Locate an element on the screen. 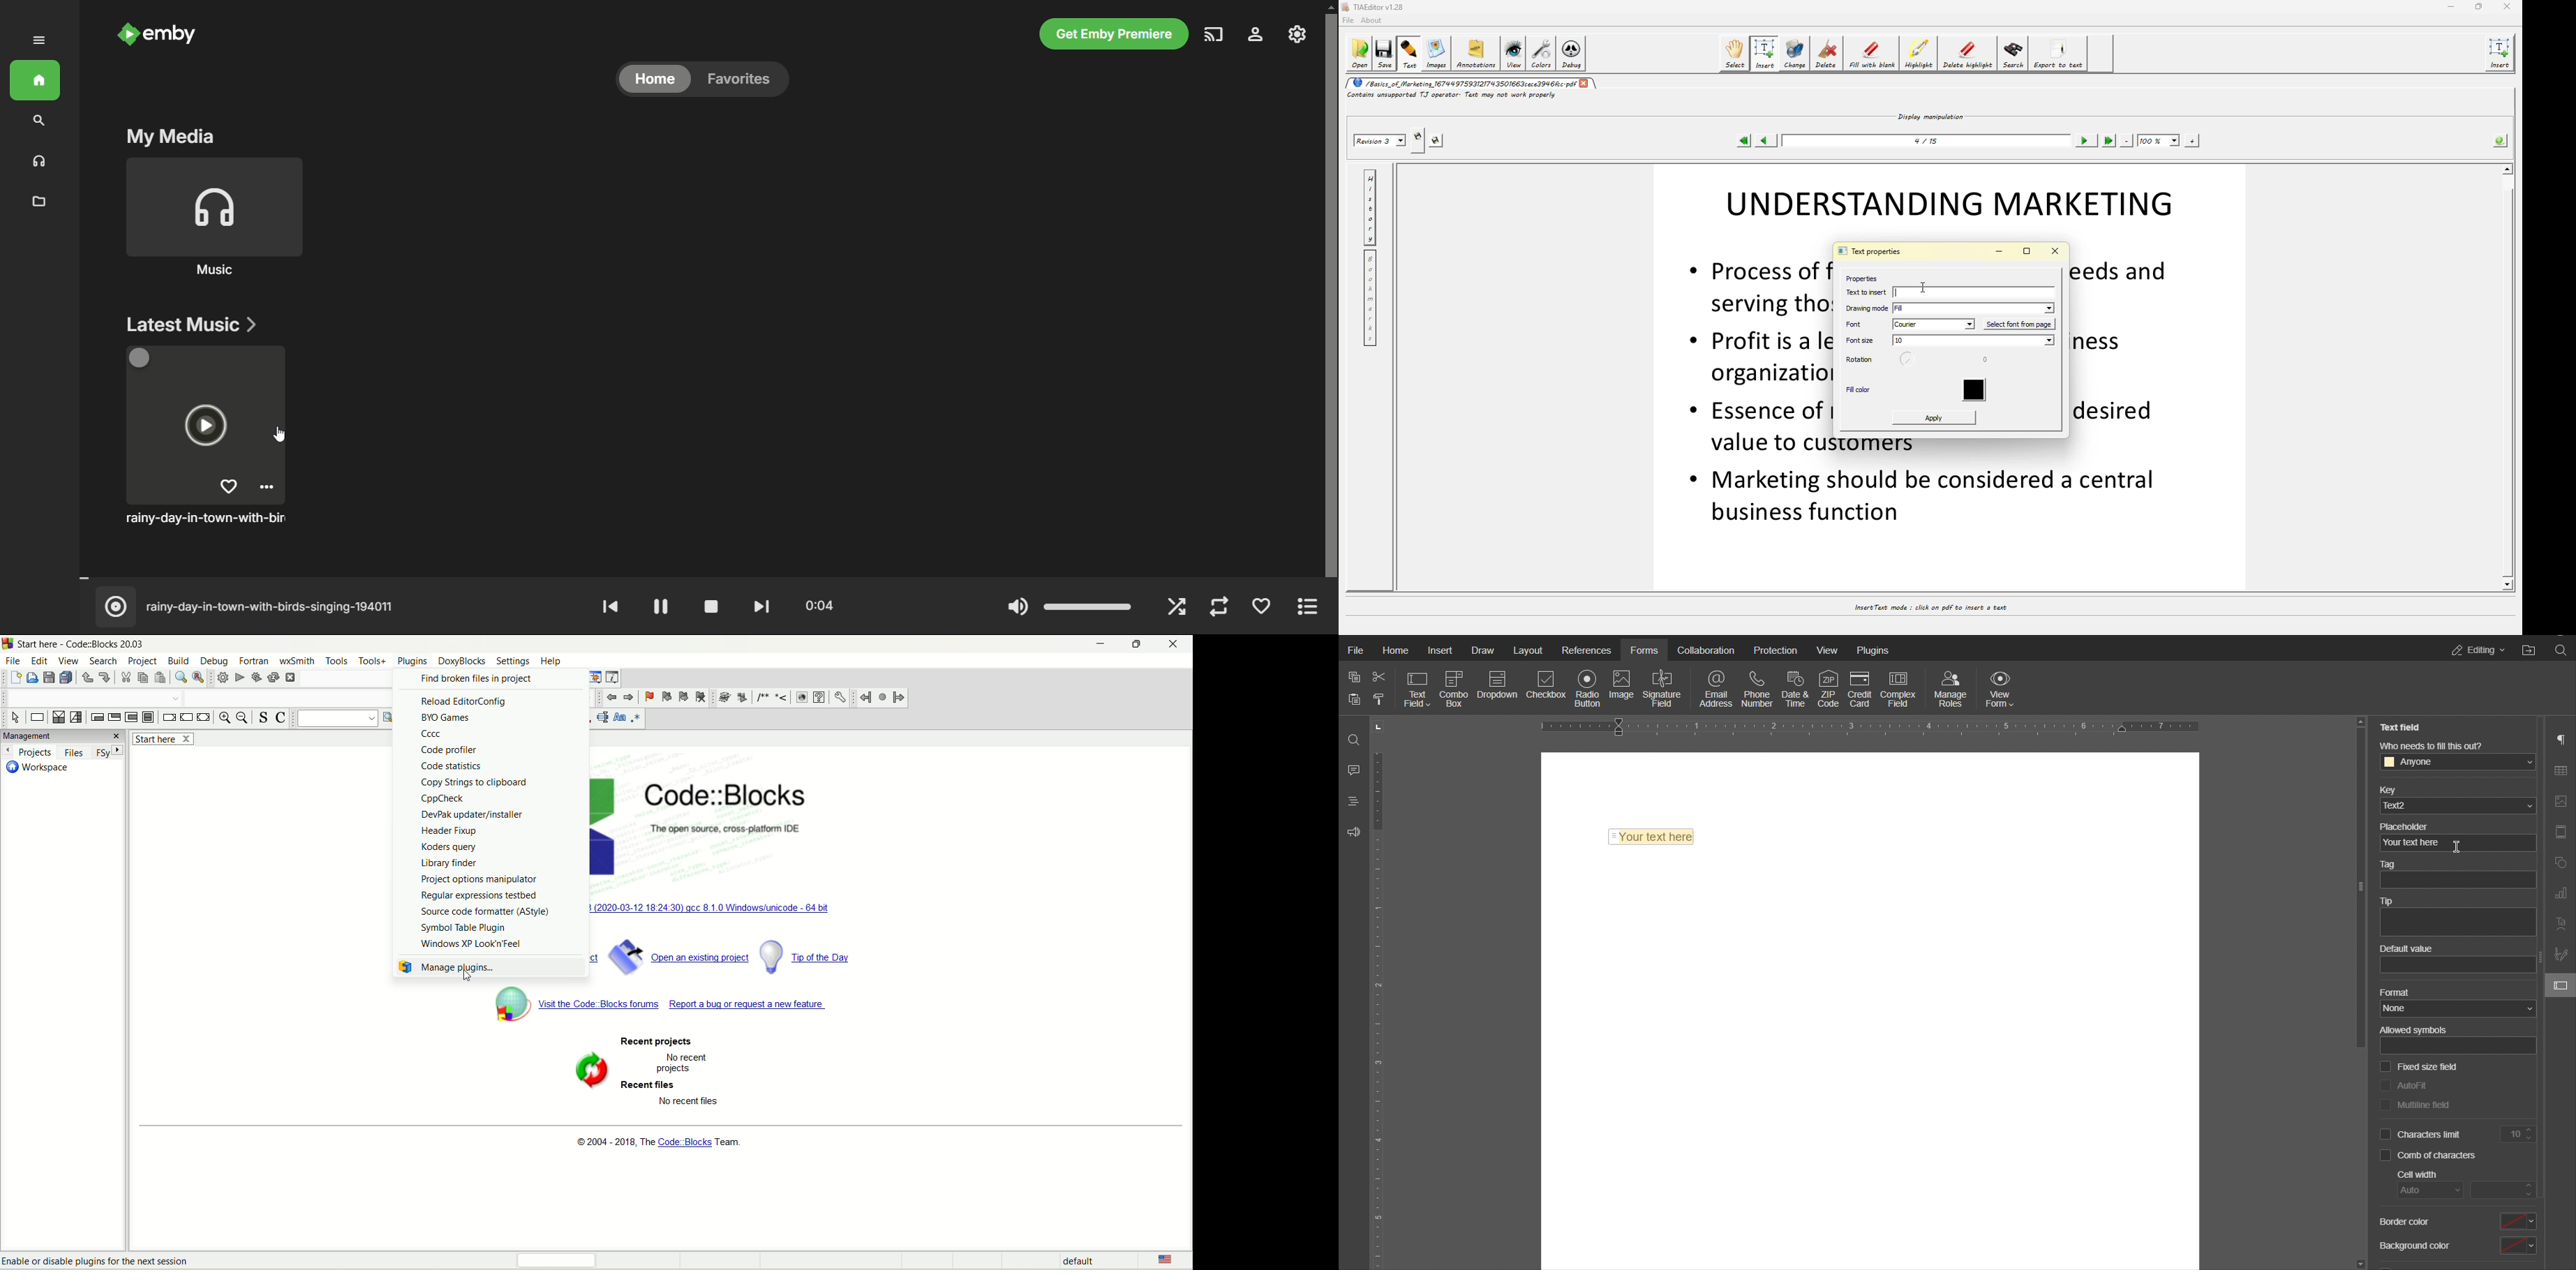 This screenshot has width=2576, height=1288. toggle source is located at coordinates (261, 718).